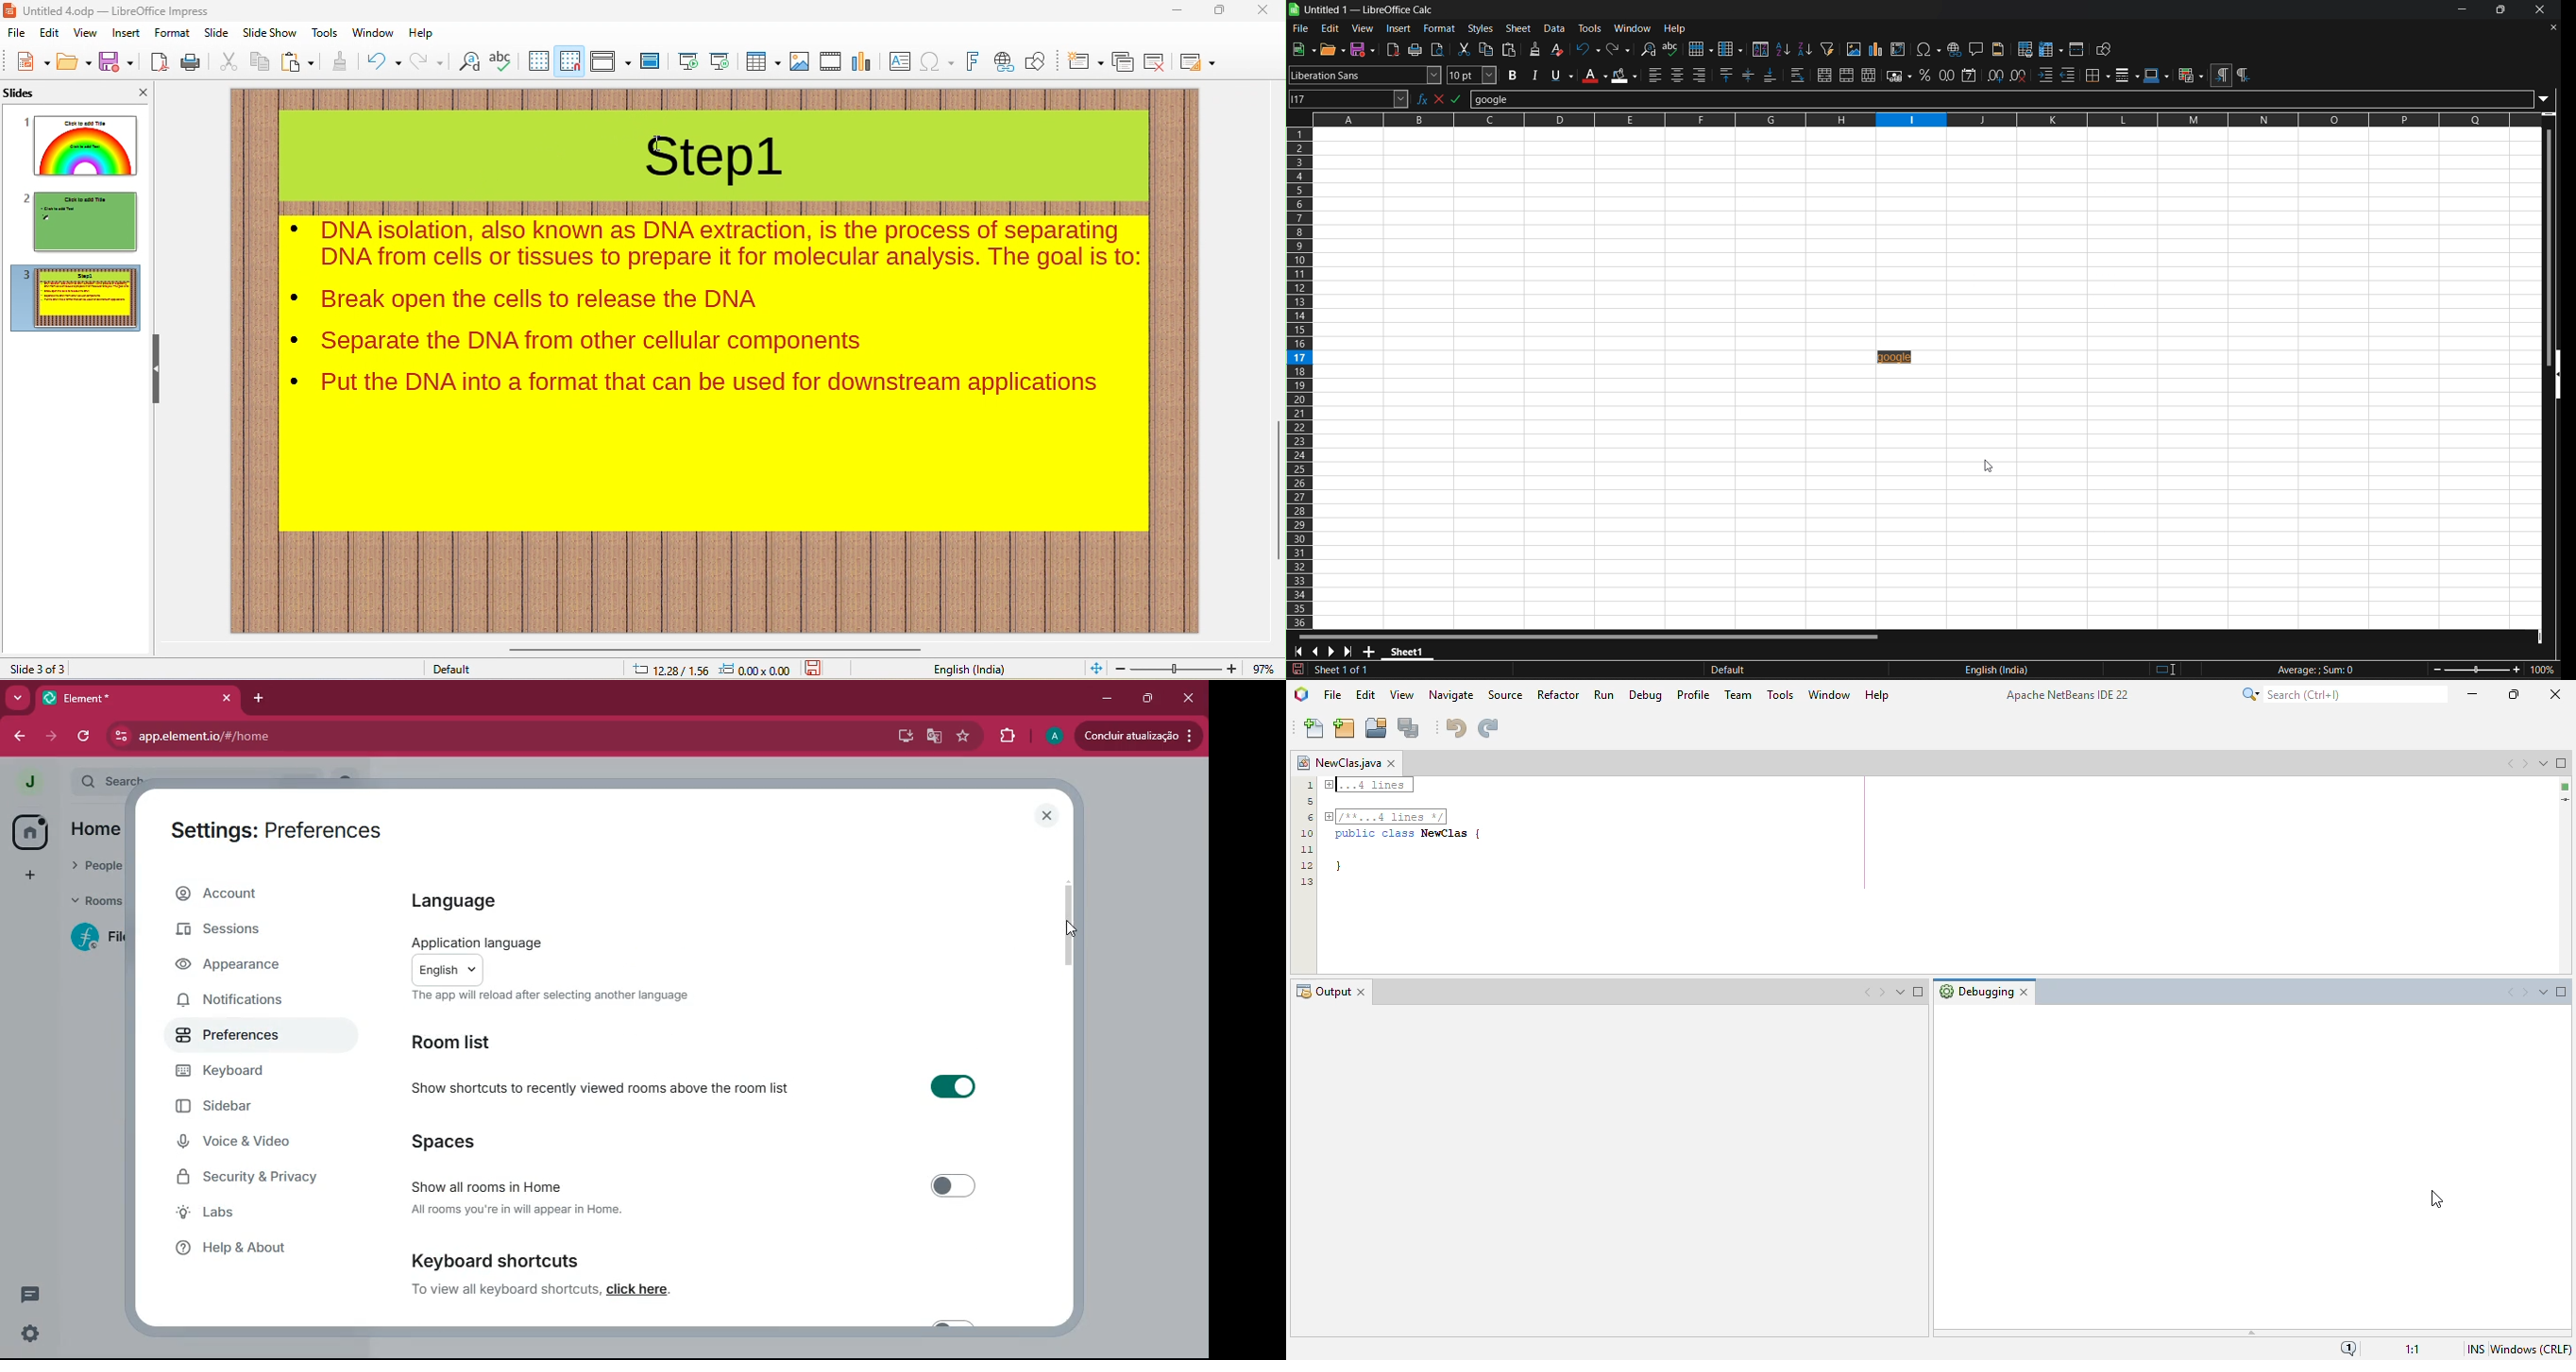 The image size is (2576, 1372). What do you see at coordinates (1068, 922) in the screenshot?
I see `scroll bar` at bounding box center [1068, 922].